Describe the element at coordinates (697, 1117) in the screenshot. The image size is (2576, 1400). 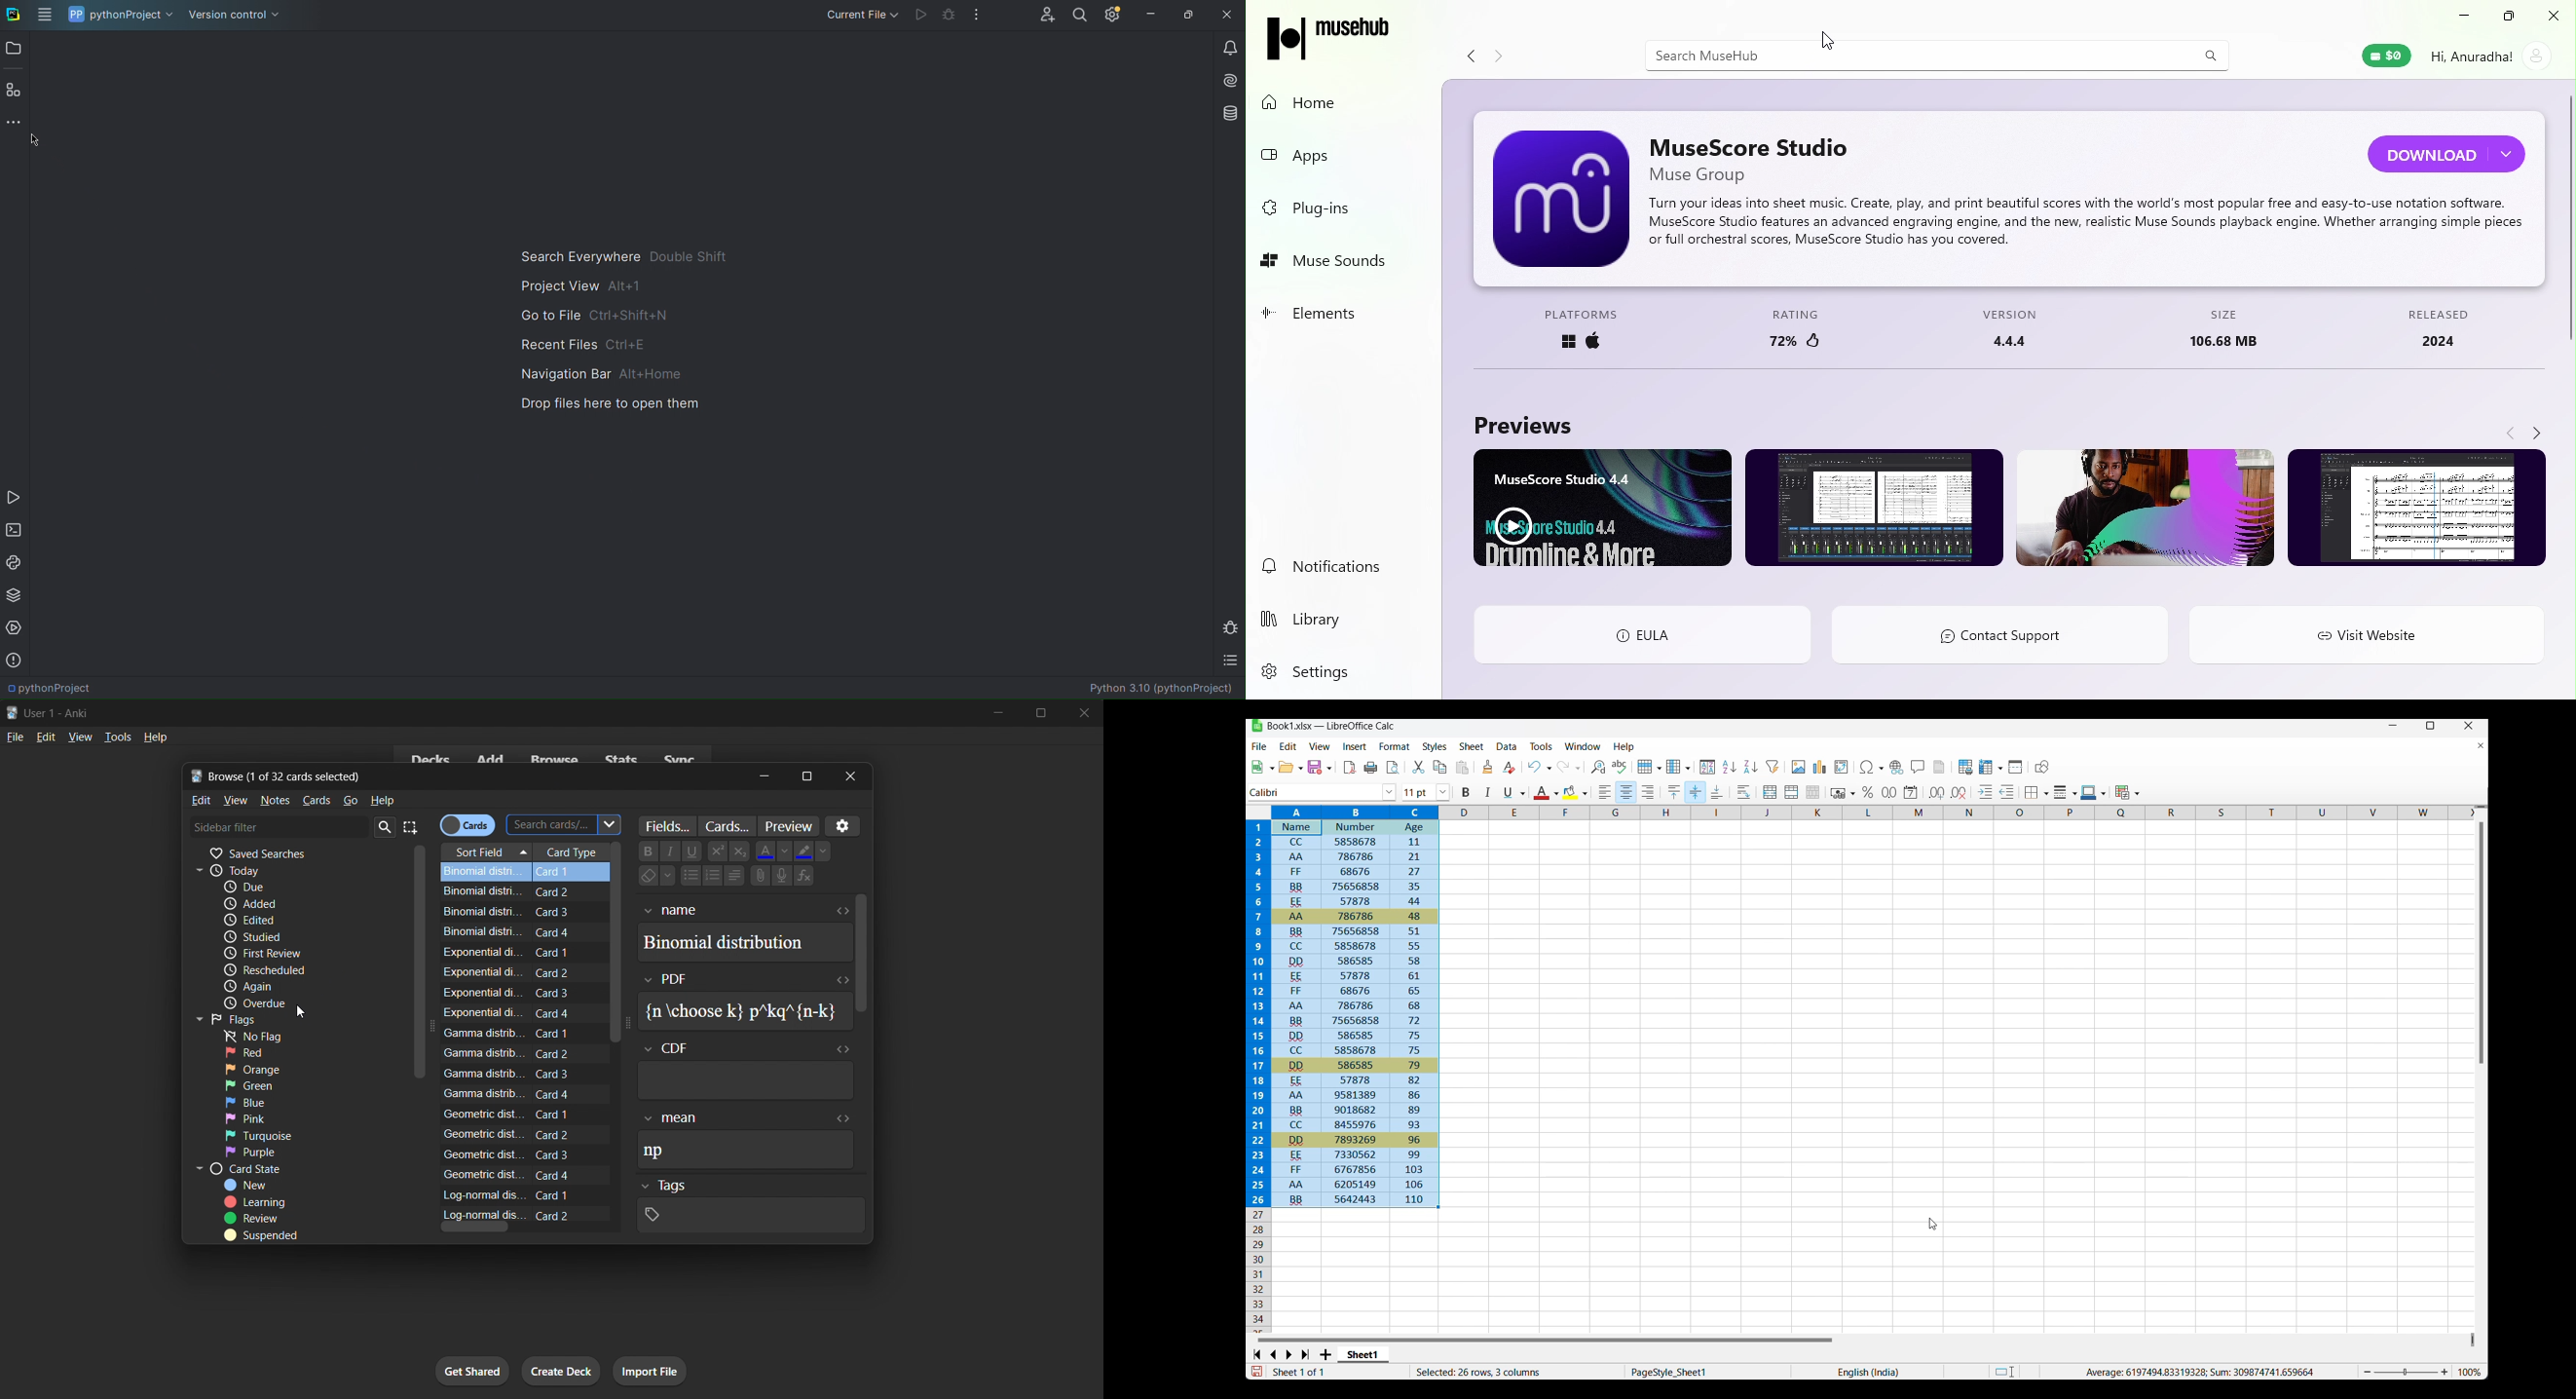
I see `mean` at that location.